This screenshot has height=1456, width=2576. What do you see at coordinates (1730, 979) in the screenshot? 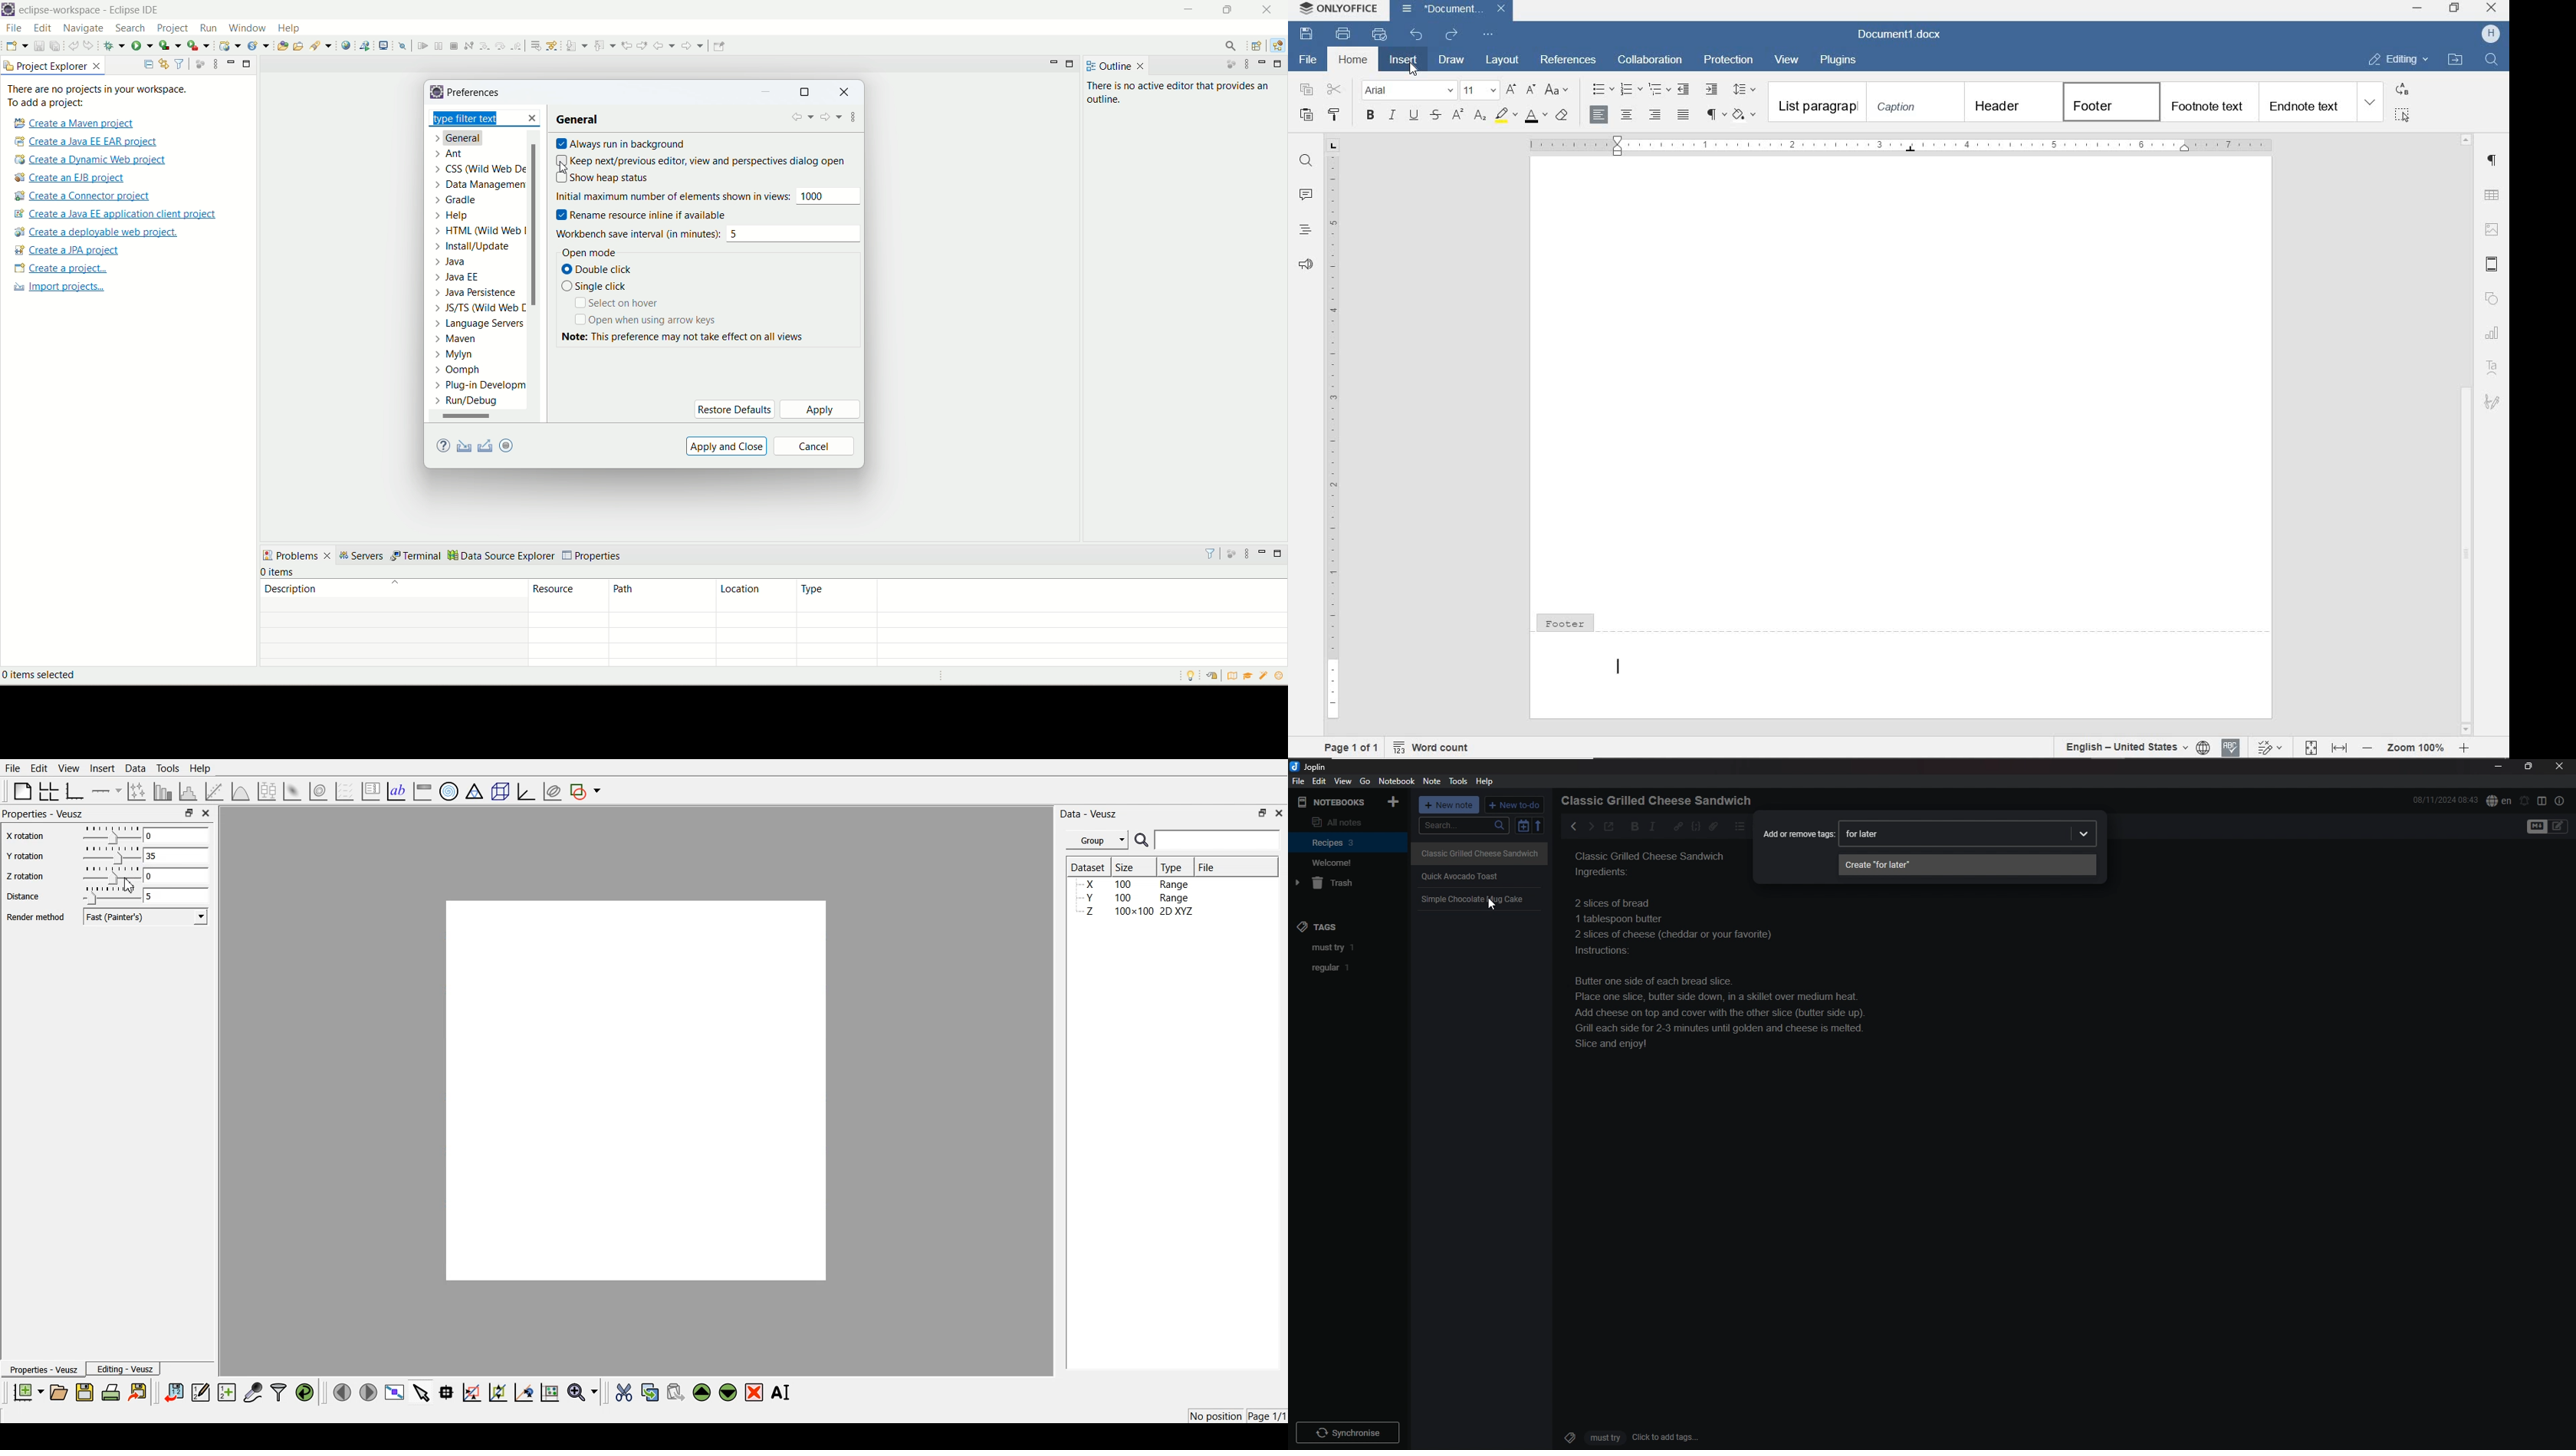
I see `recipe` at bounding box center [1730, 979].